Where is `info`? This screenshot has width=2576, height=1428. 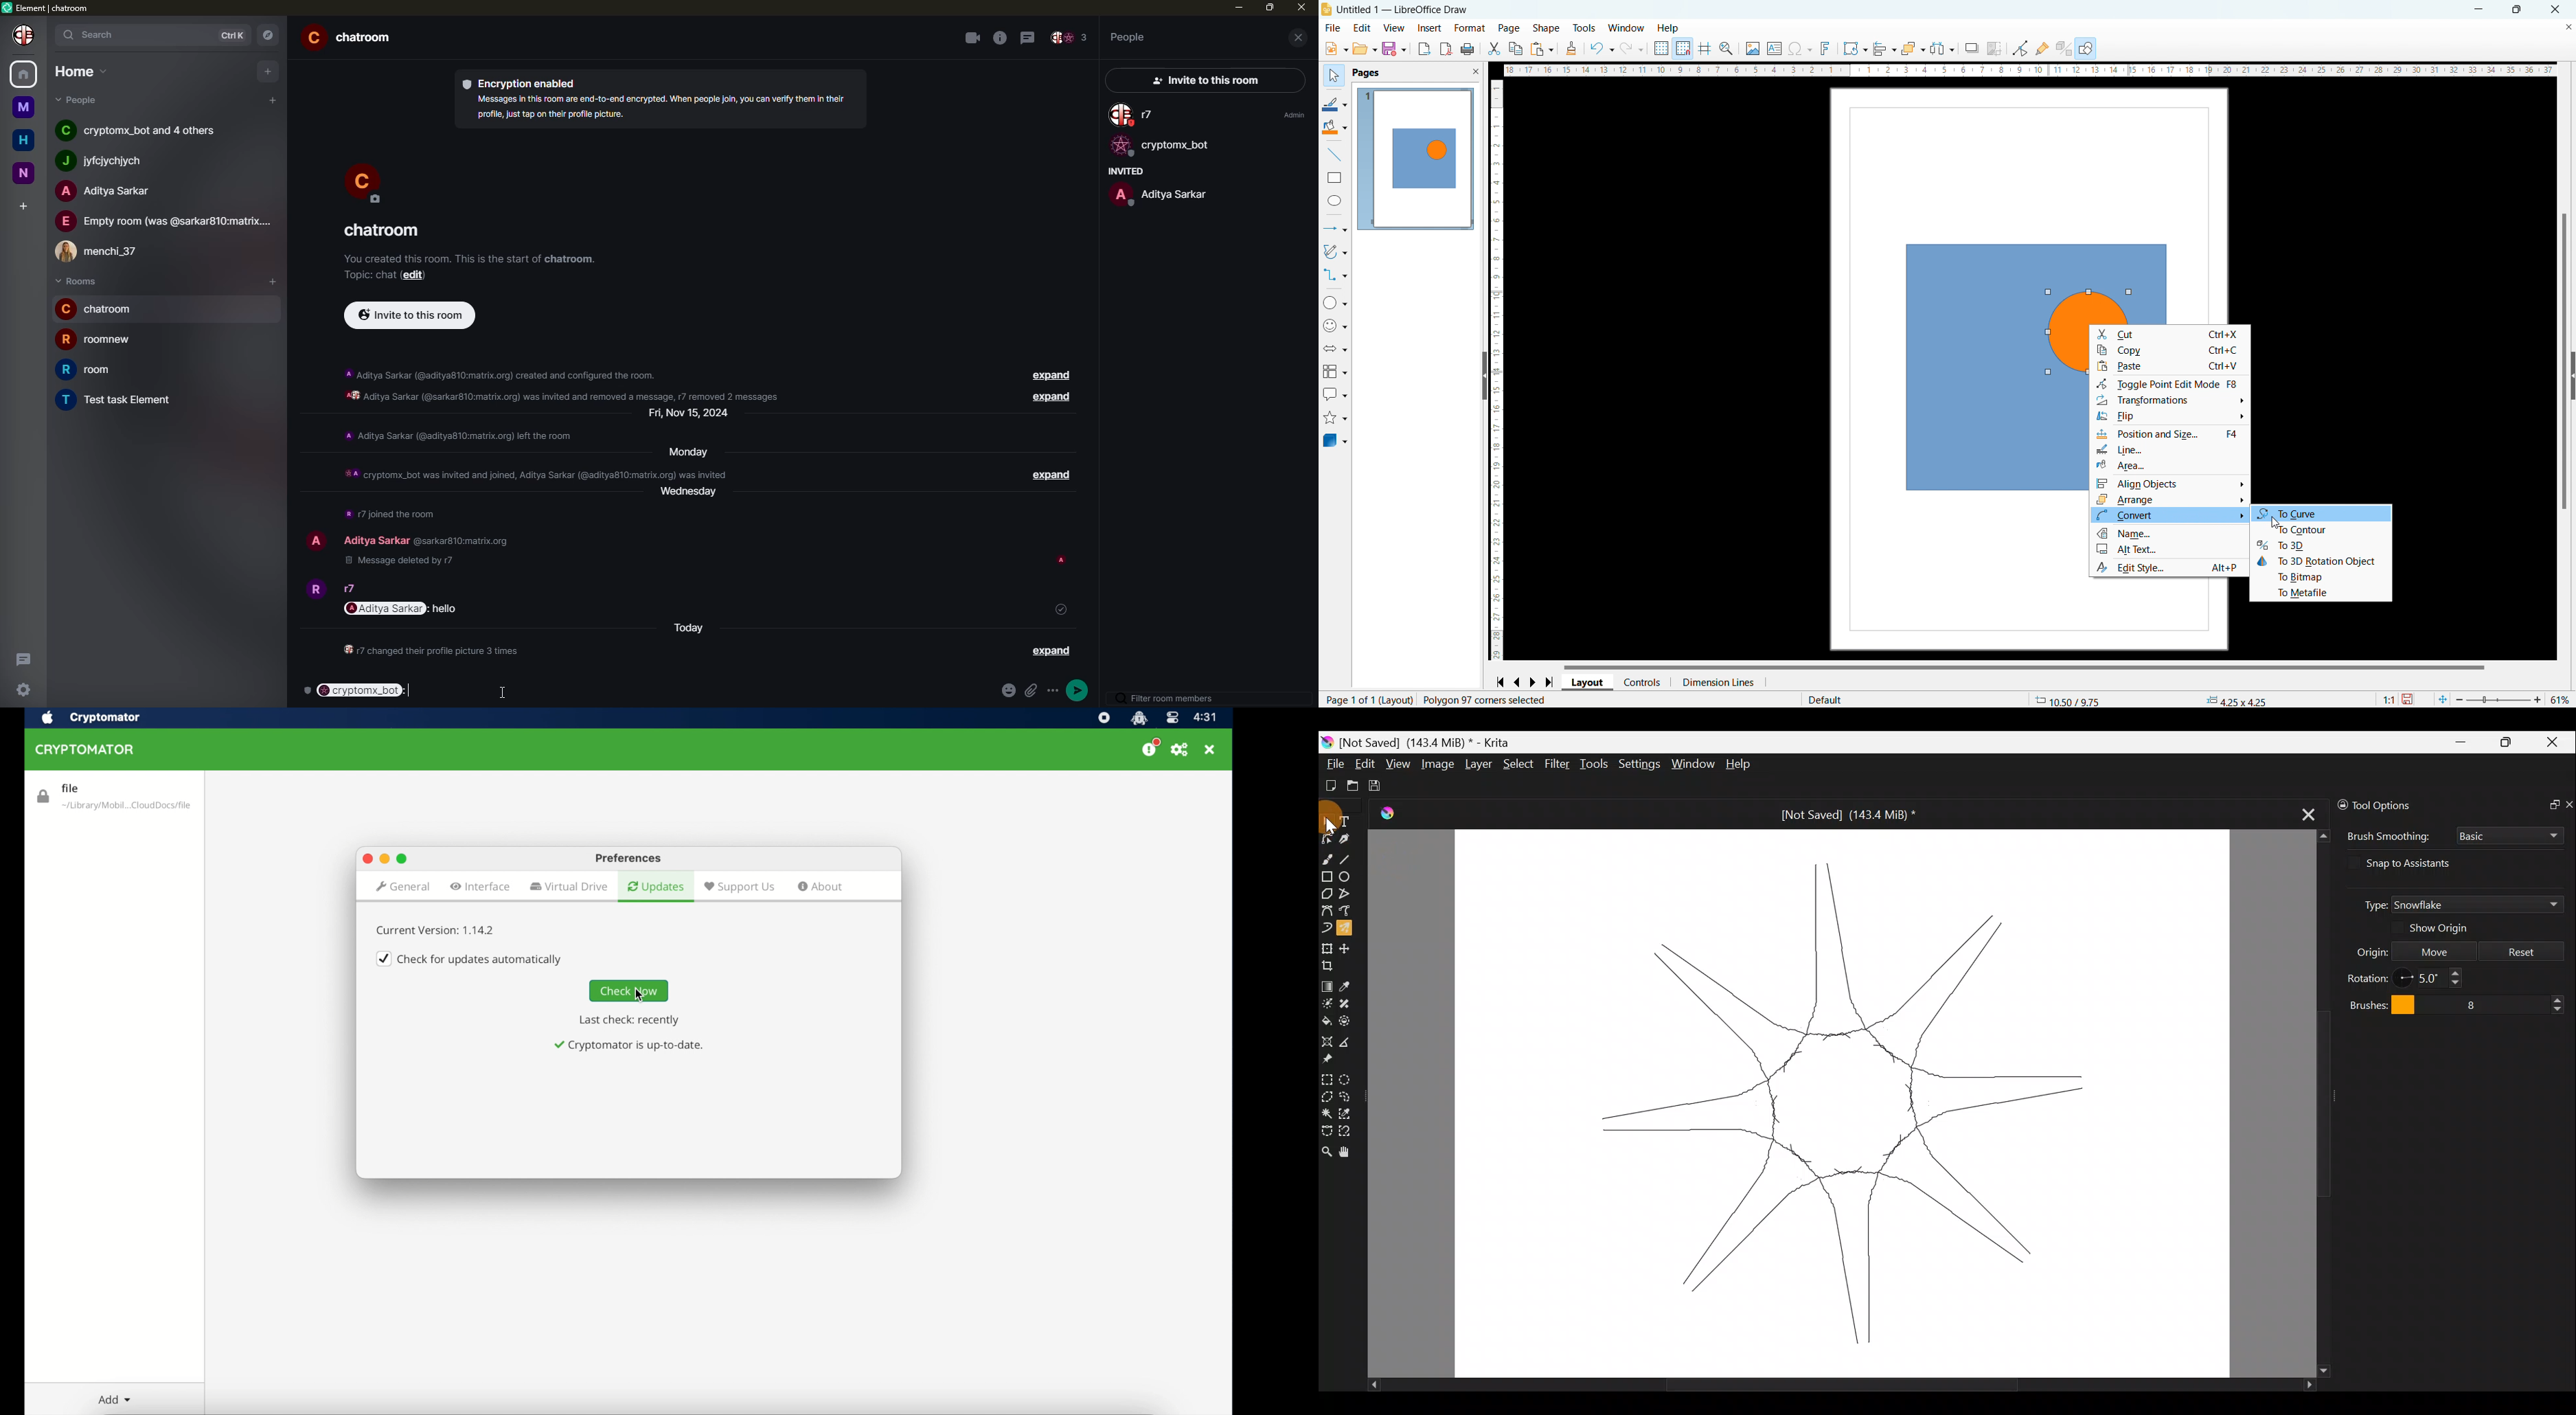
info is located at coordinates (534, 473).